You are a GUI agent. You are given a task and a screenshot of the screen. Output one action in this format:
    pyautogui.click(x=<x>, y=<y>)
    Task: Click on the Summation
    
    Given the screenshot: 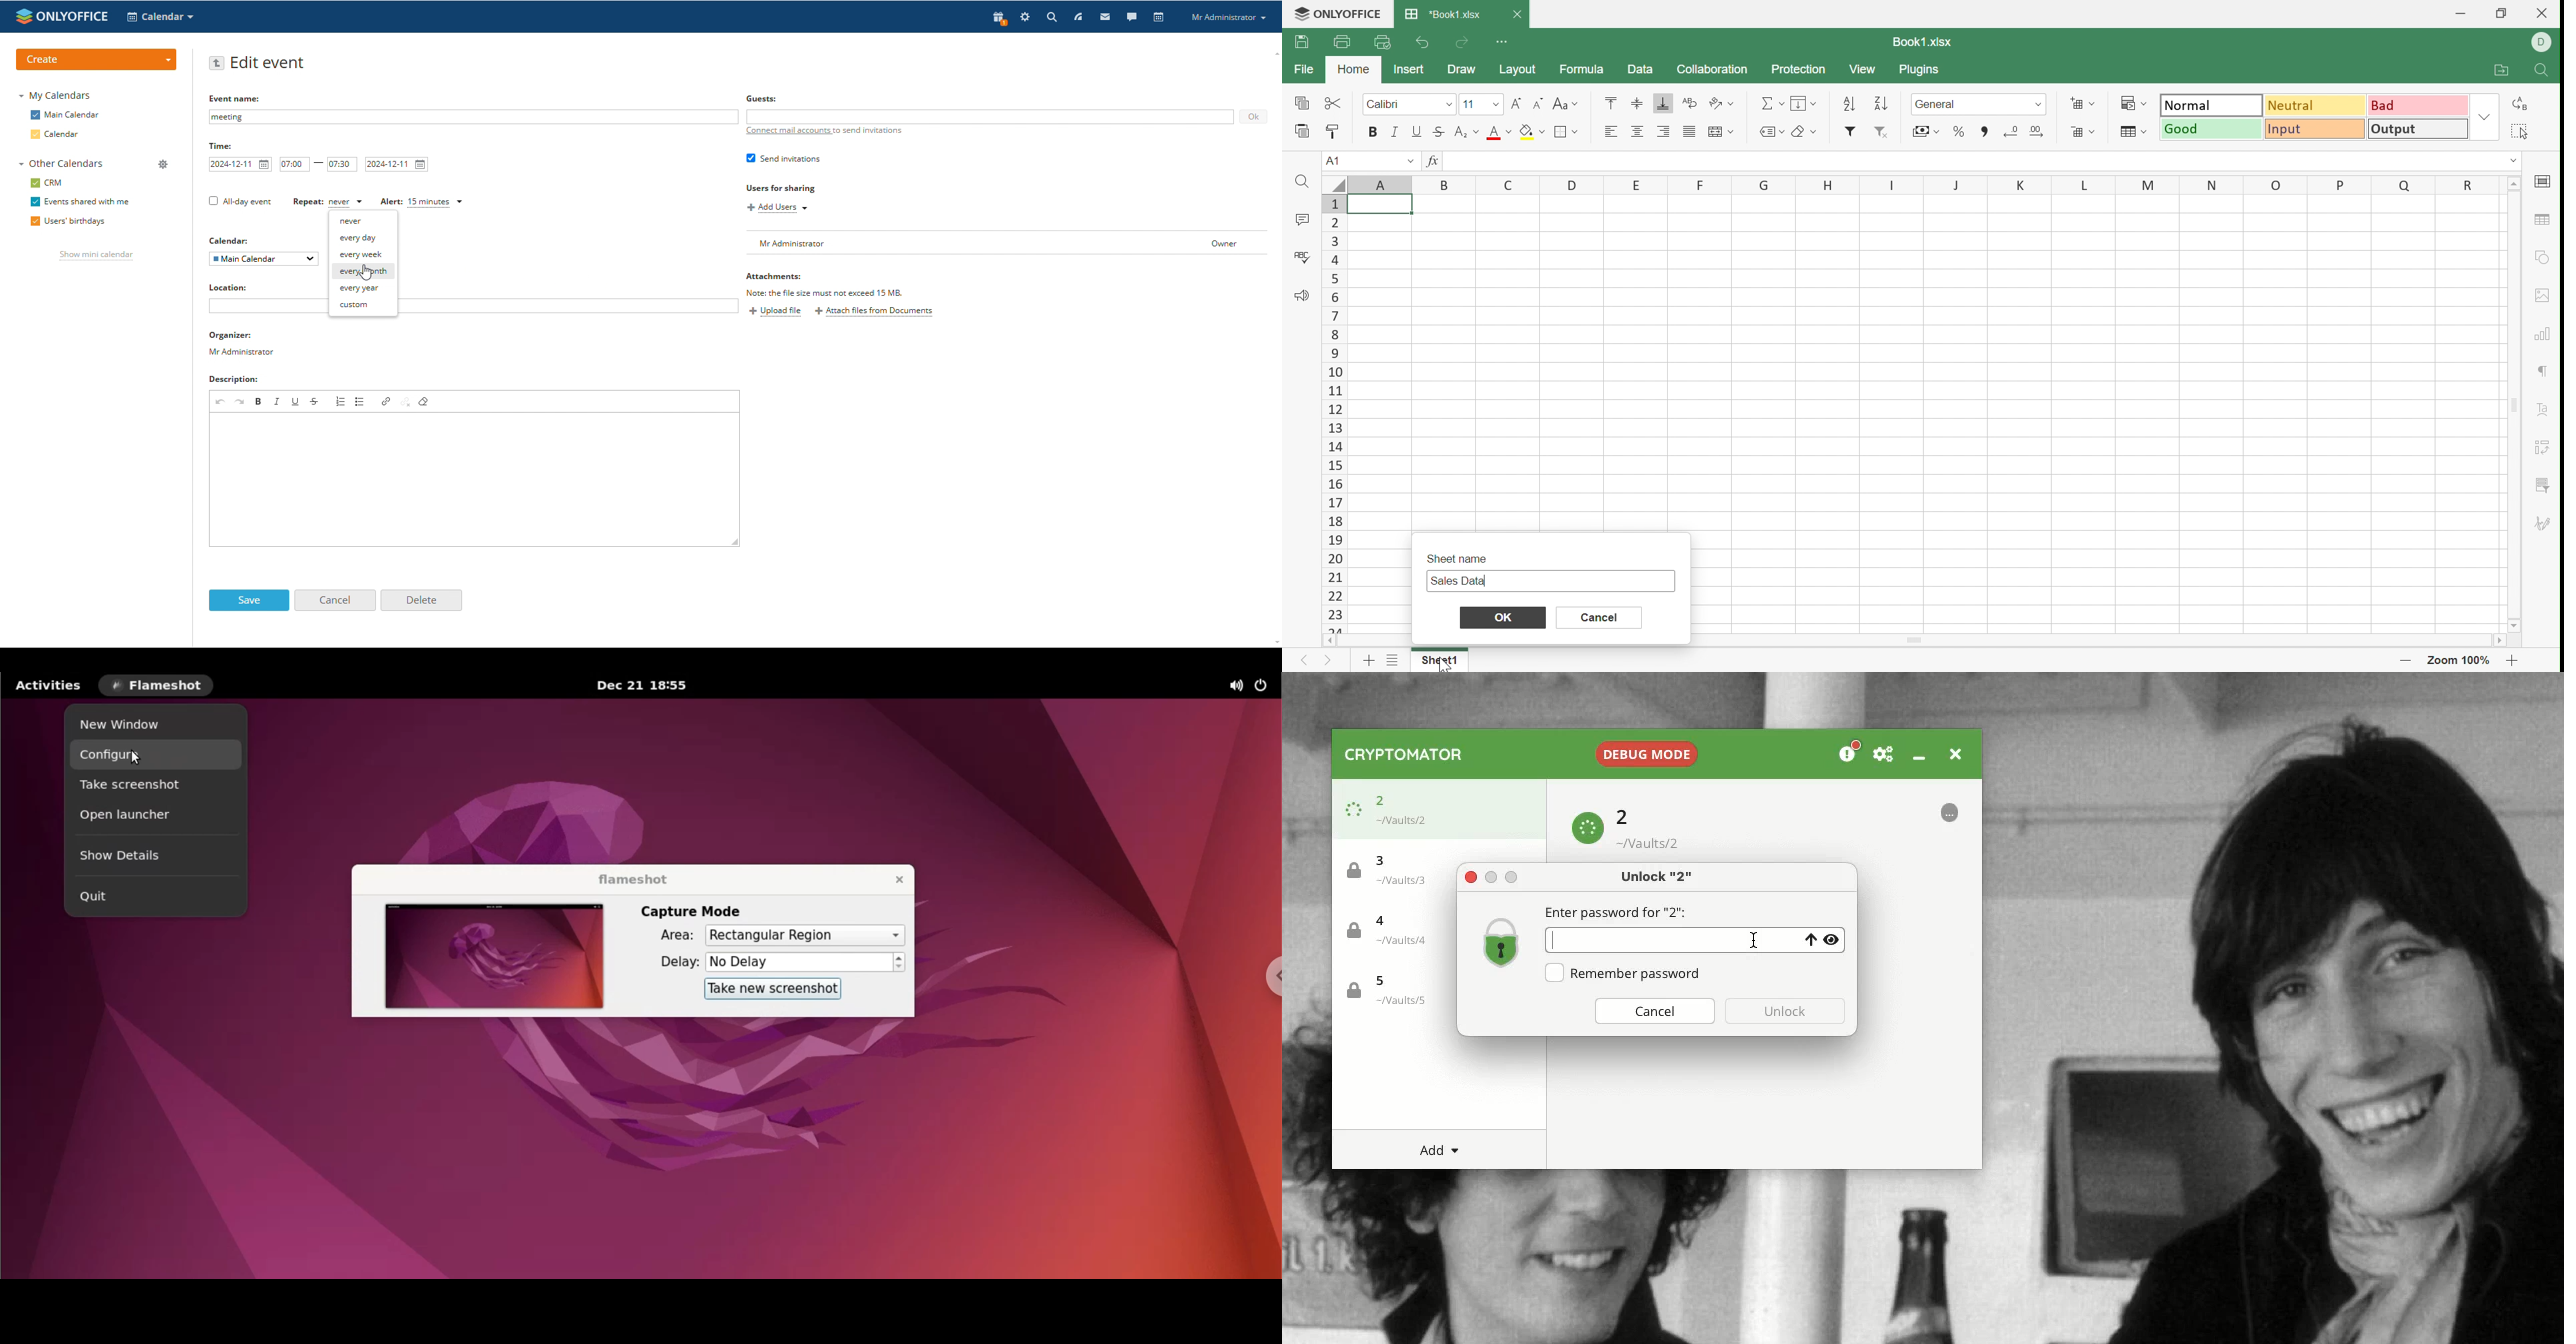 What is the action you would take?
    pyautogui.click(x=1771, y=99)
    